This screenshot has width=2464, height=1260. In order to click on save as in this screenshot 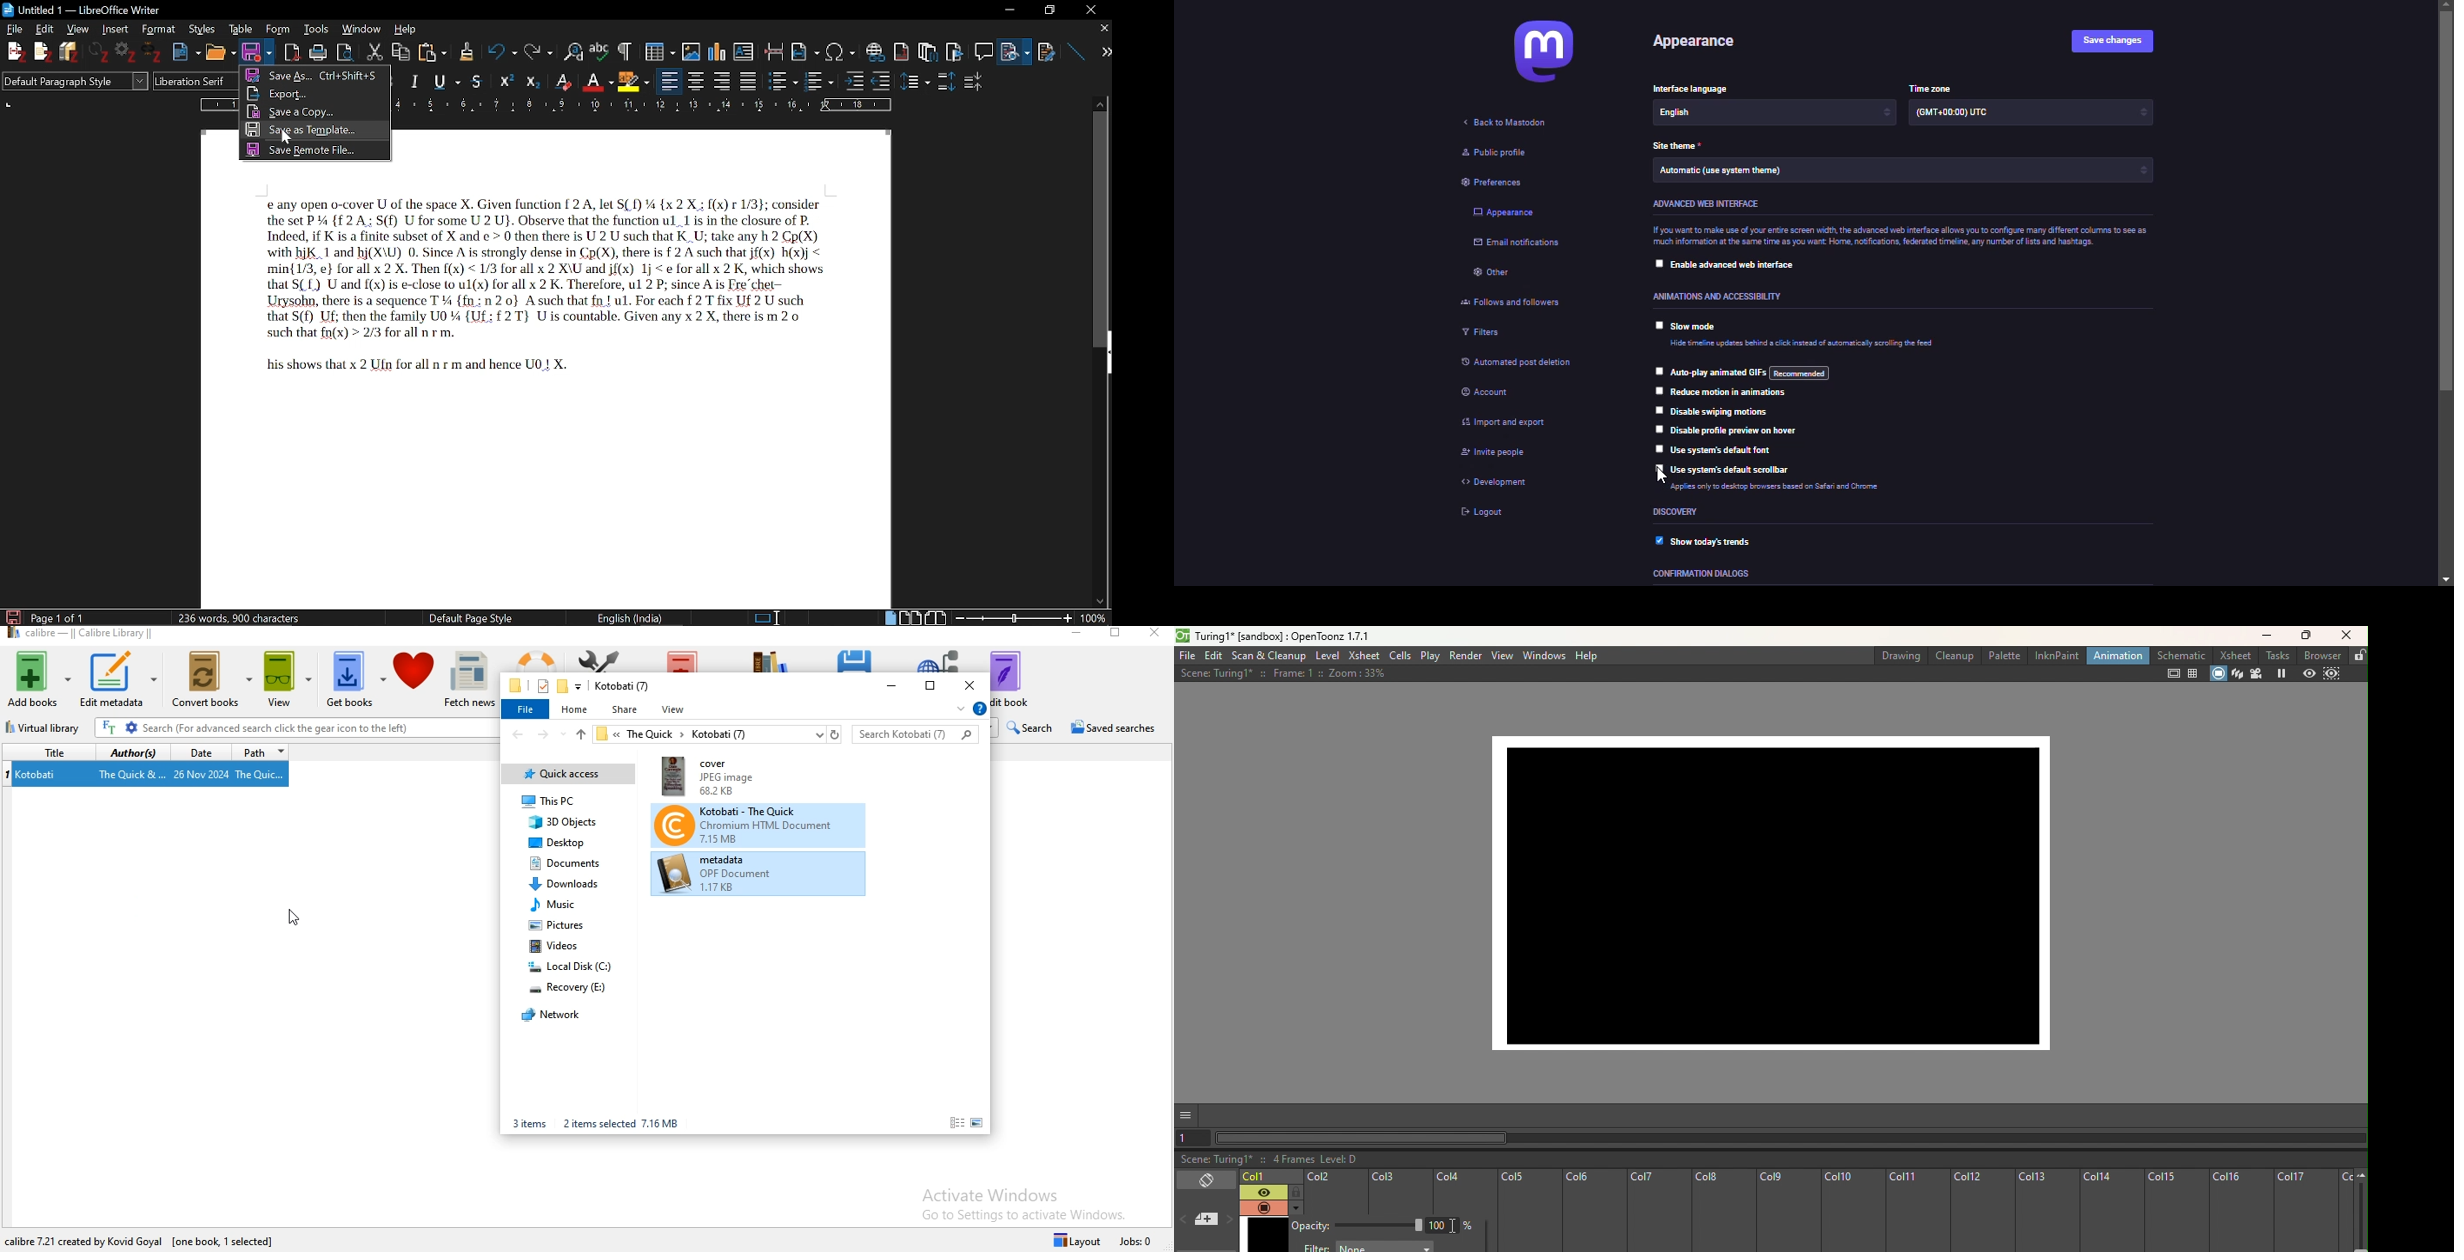, I will do `click(314, 75)`.